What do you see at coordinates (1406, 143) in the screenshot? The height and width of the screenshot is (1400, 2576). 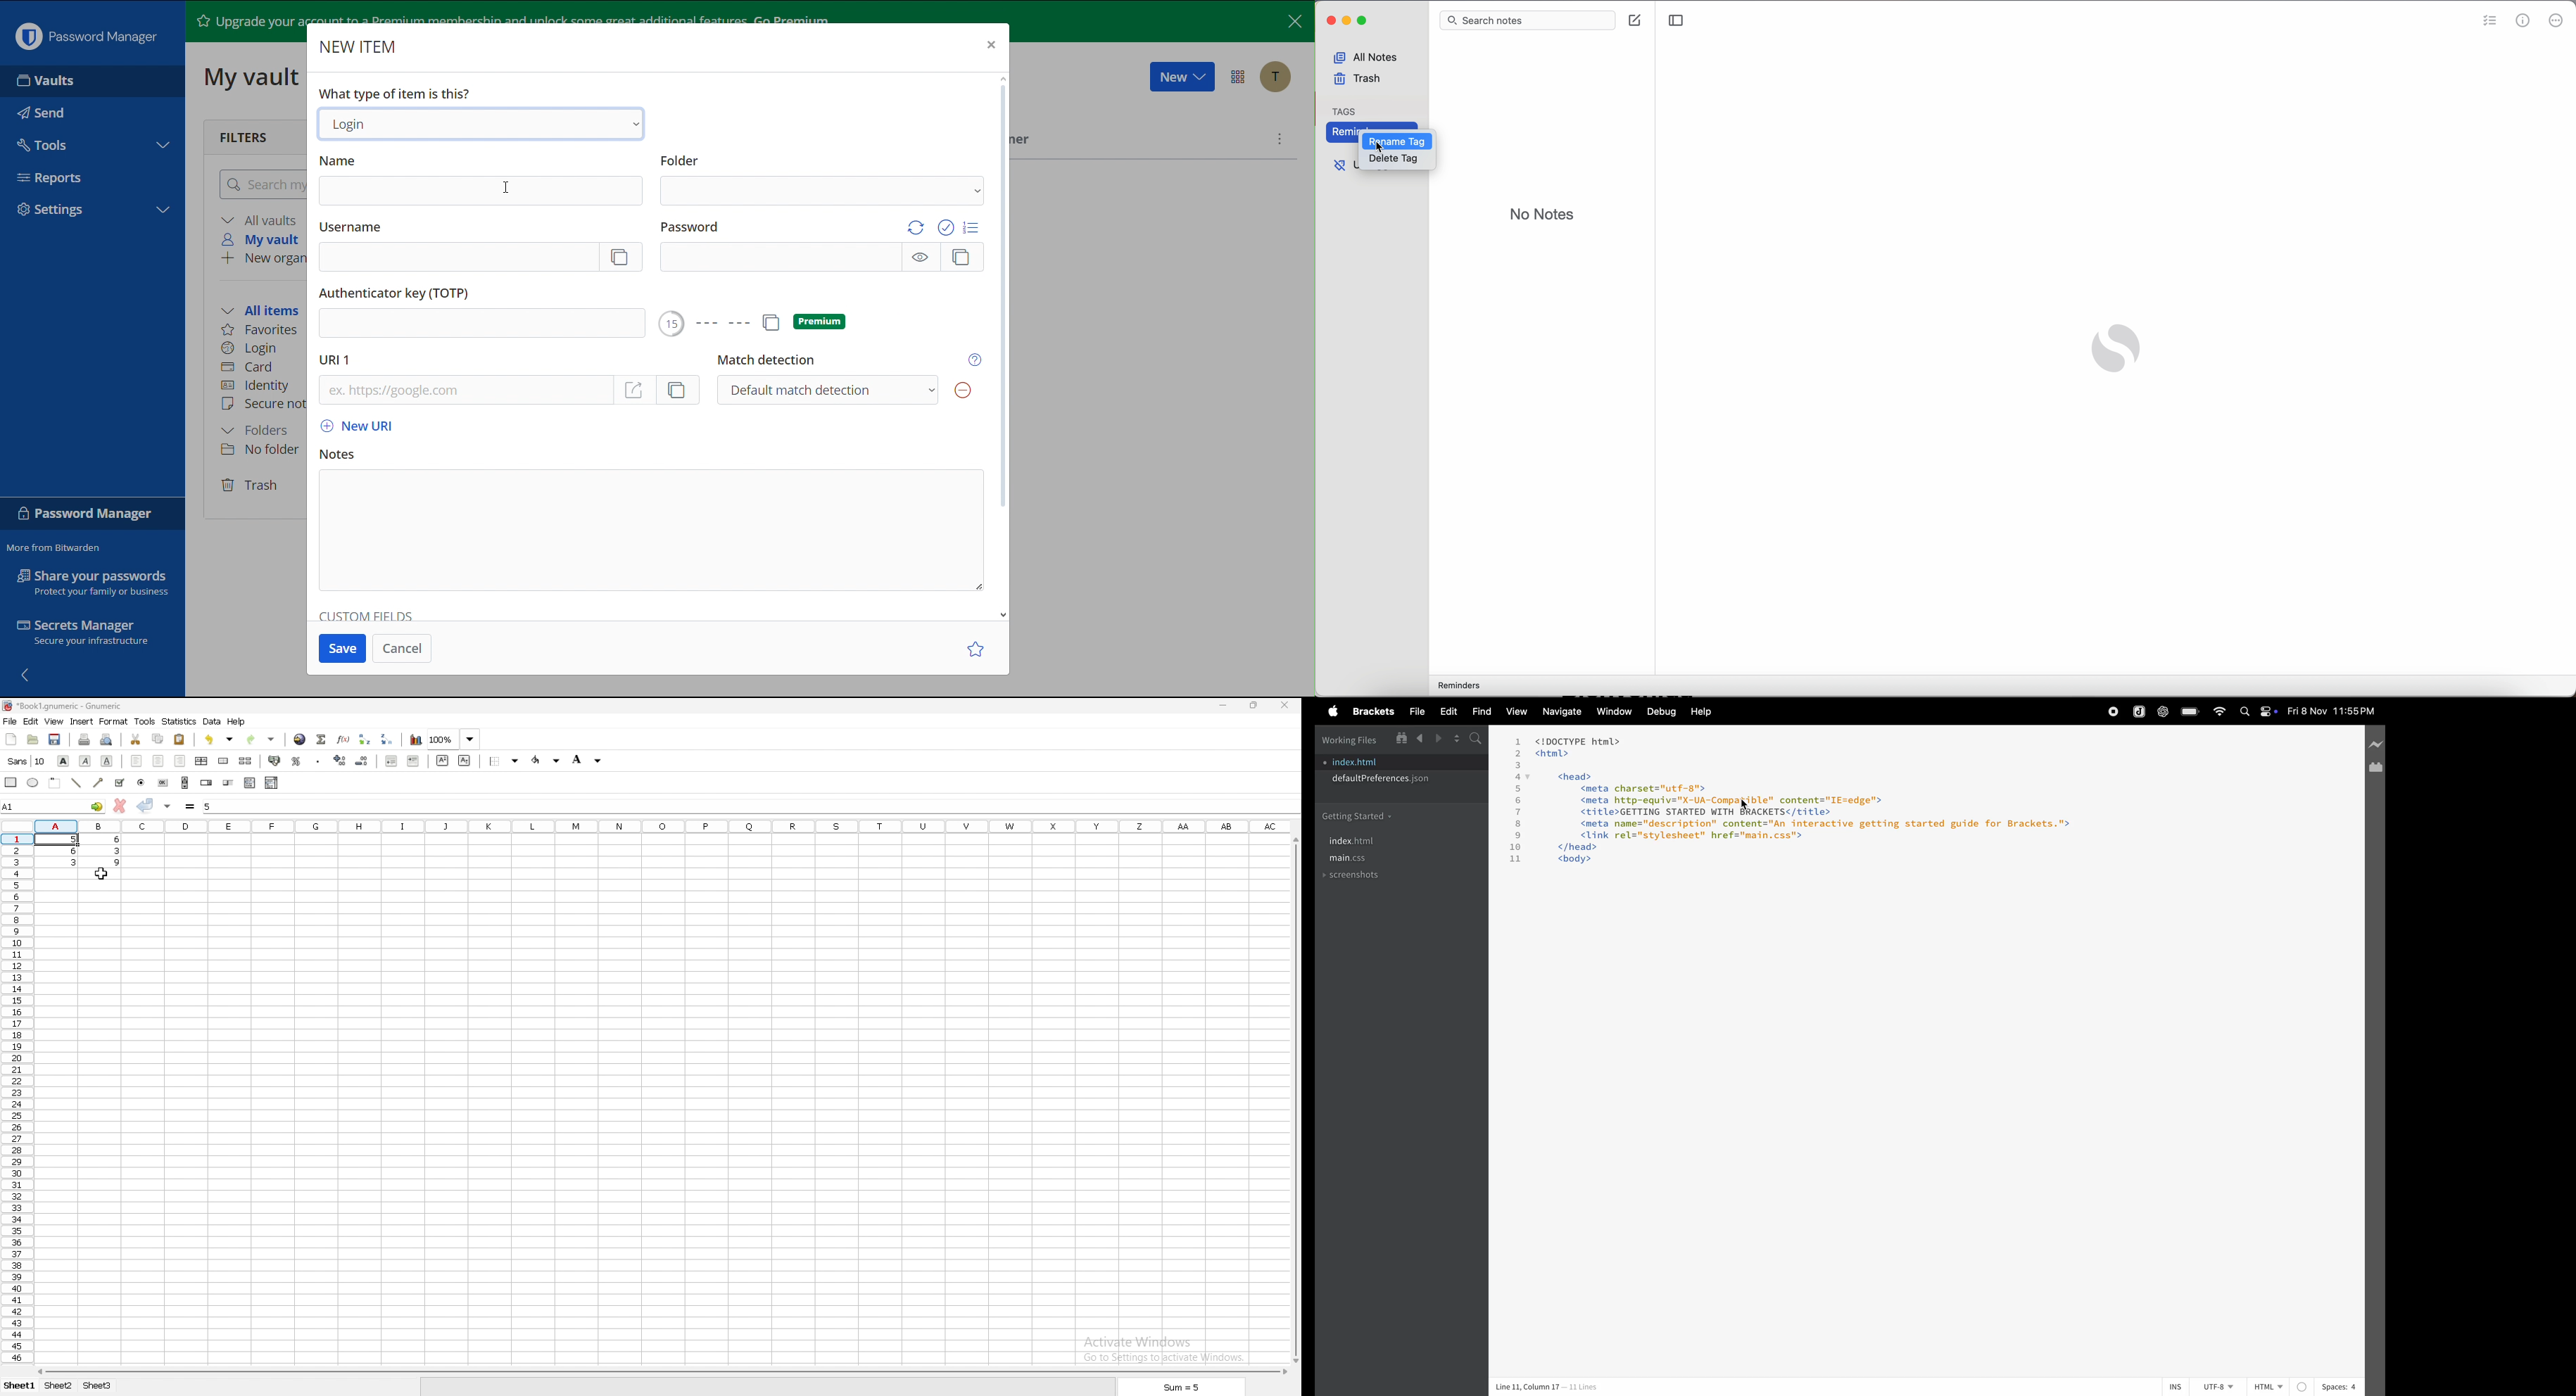 I see `click on rename tag` at bounding box center [1406, 143].